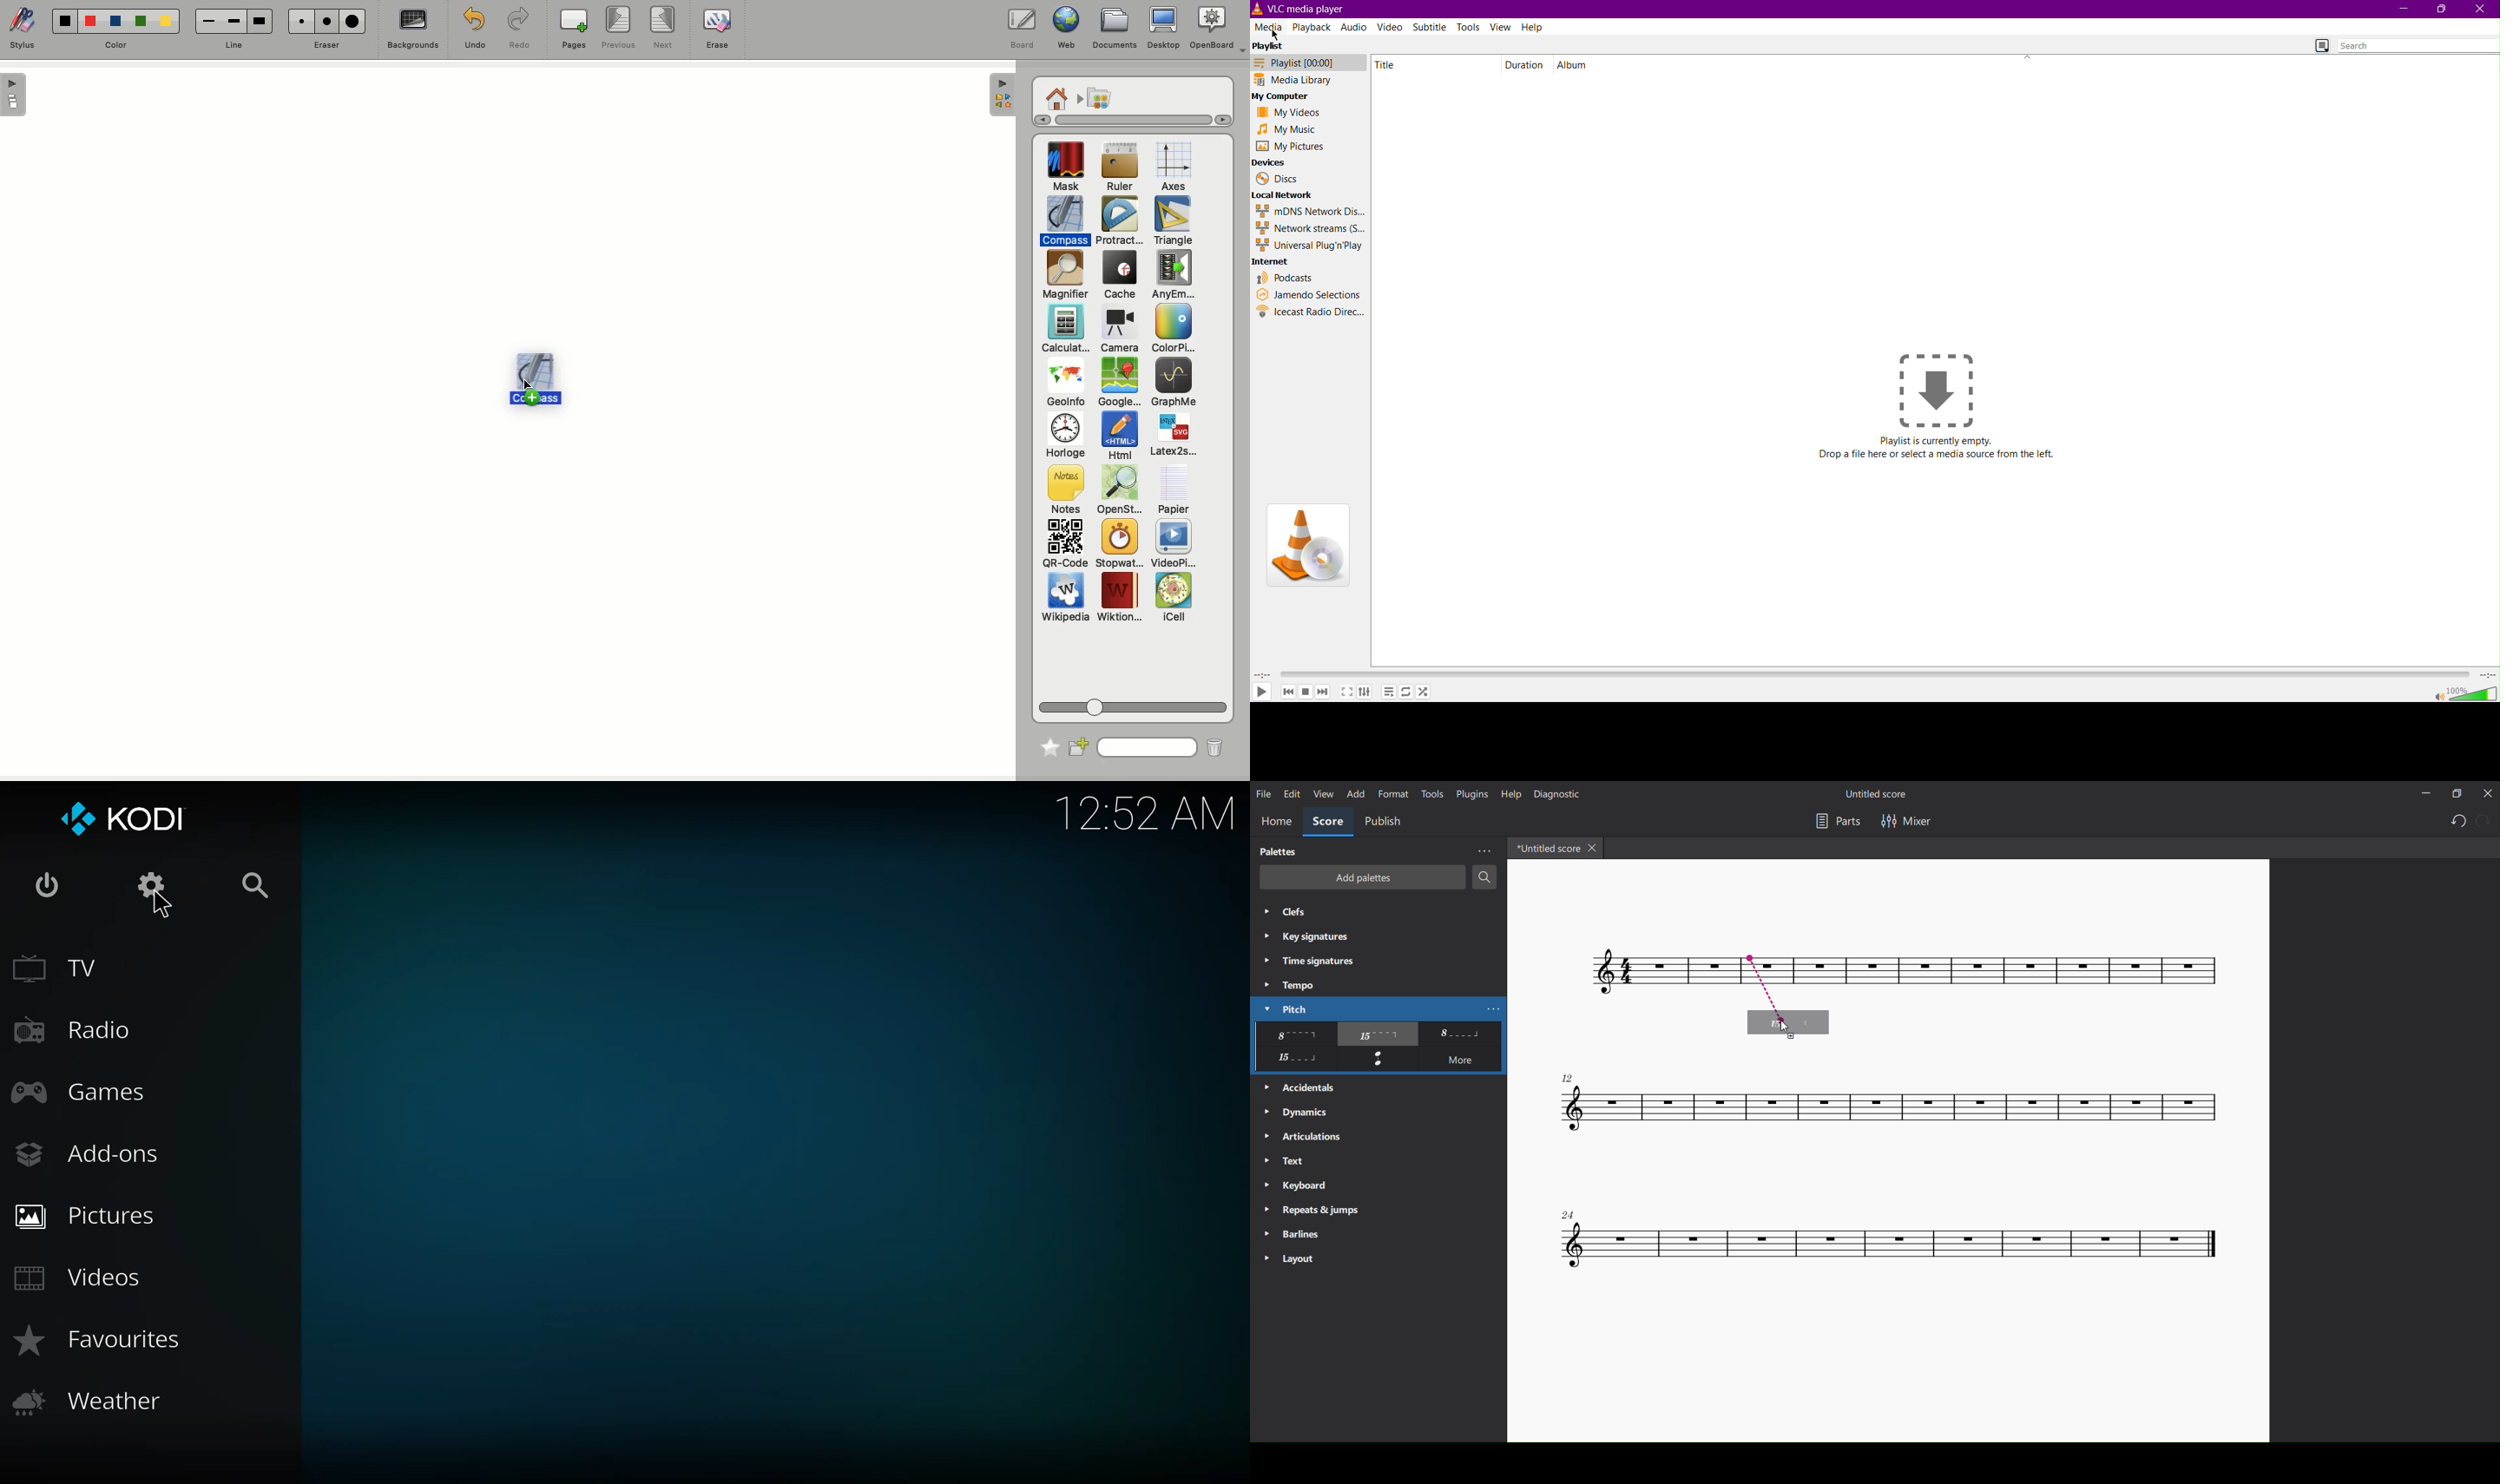 The height and width of the screenshot is (1484, 2520). What do you see at coordinates (1296, 1257) in the screenshot?
I see `layout` at bounding box center [1296, 1257].